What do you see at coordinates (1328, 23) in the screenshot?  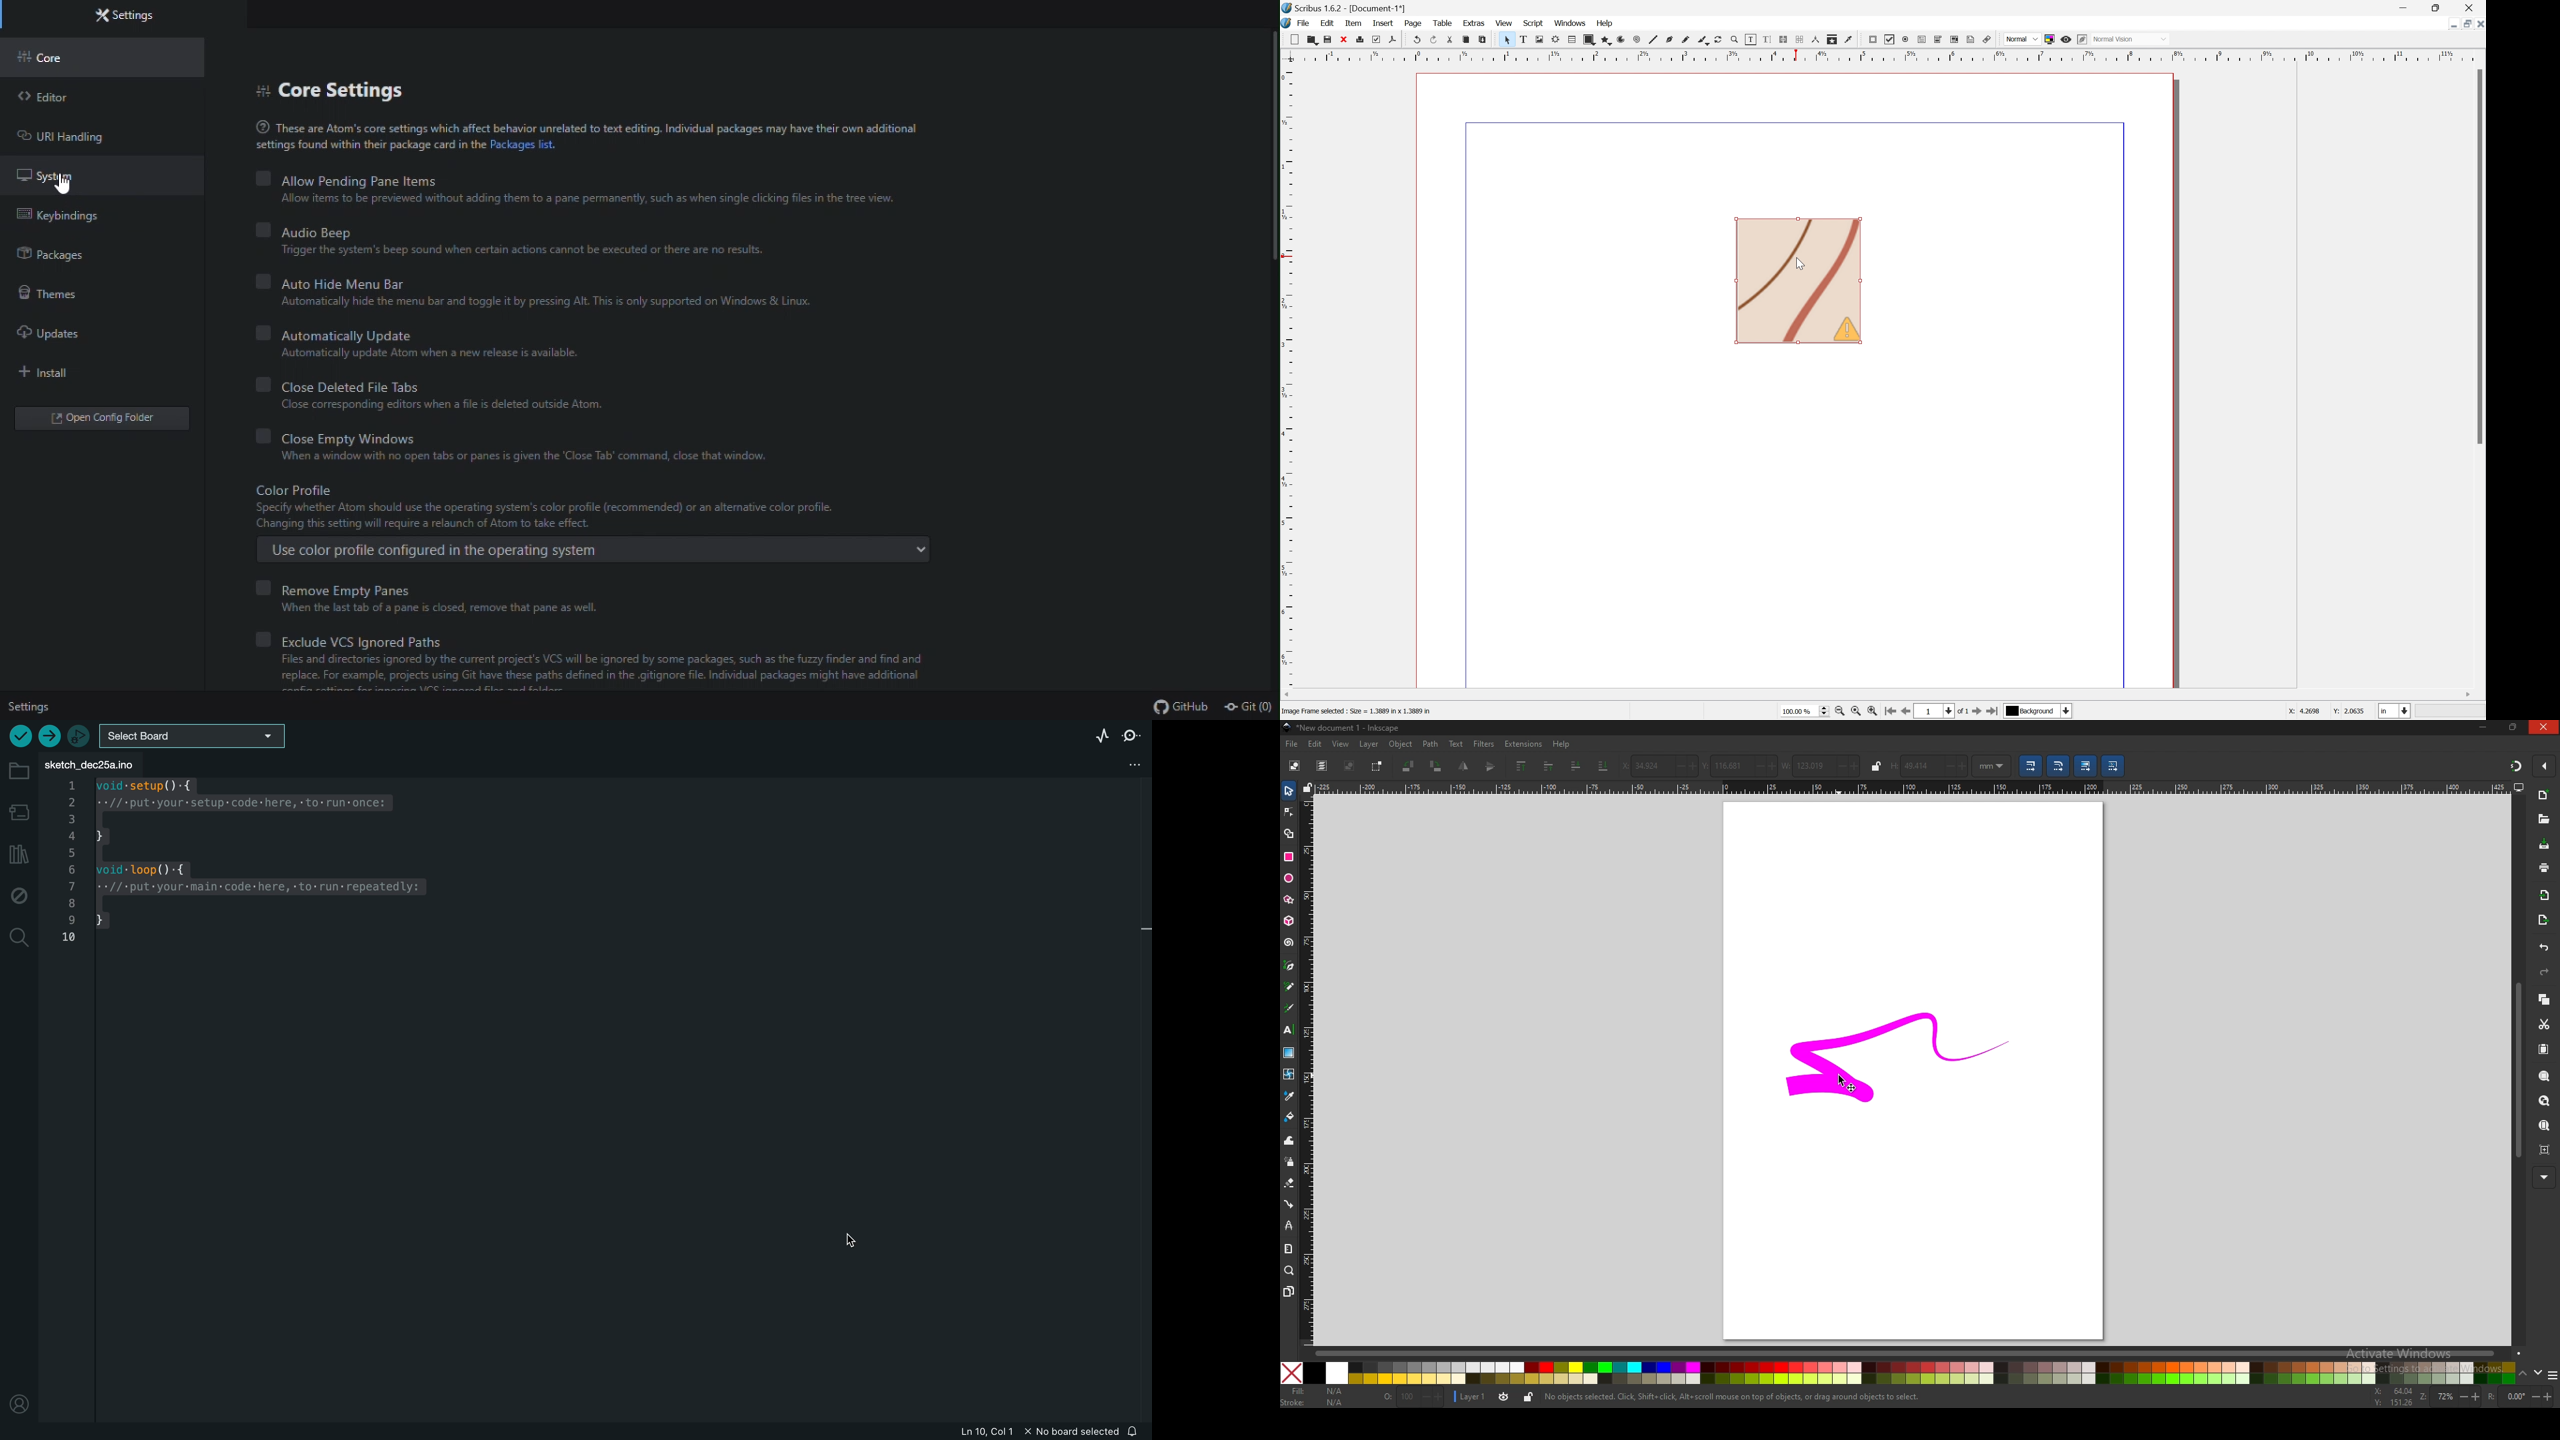 I see `Edit` at bounding box center [1328, 23].